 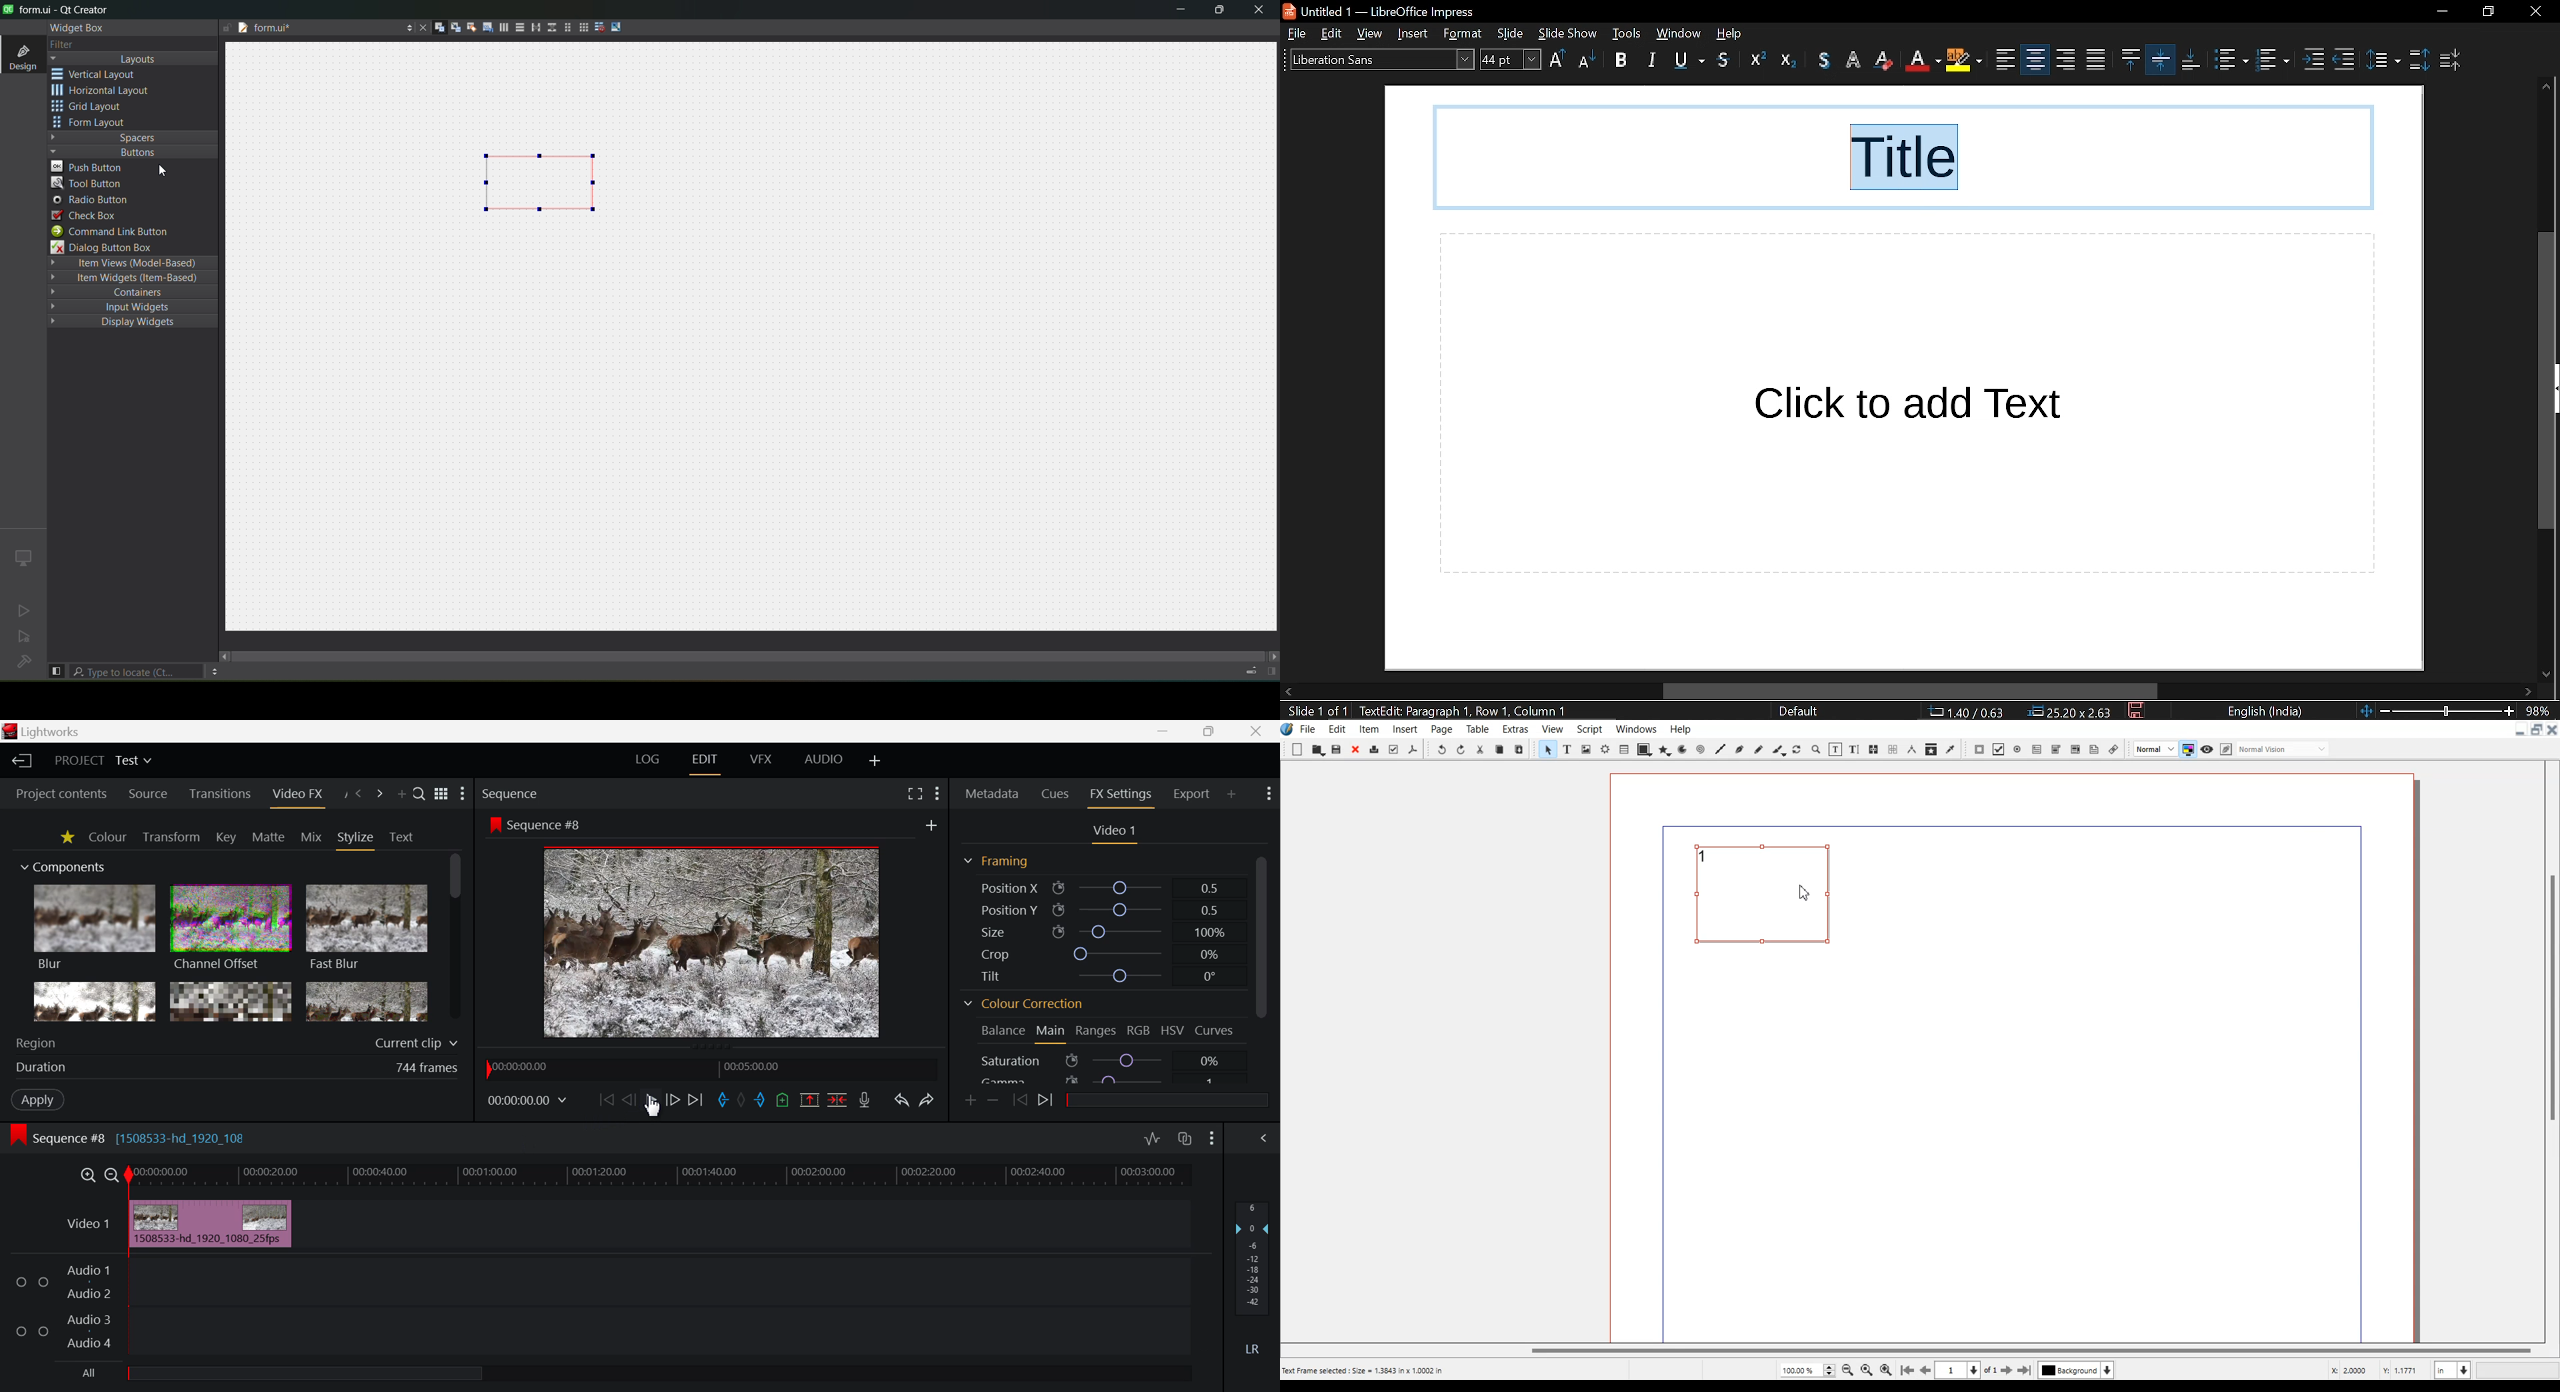 I want to click on file, so click(x=1296, y=33).